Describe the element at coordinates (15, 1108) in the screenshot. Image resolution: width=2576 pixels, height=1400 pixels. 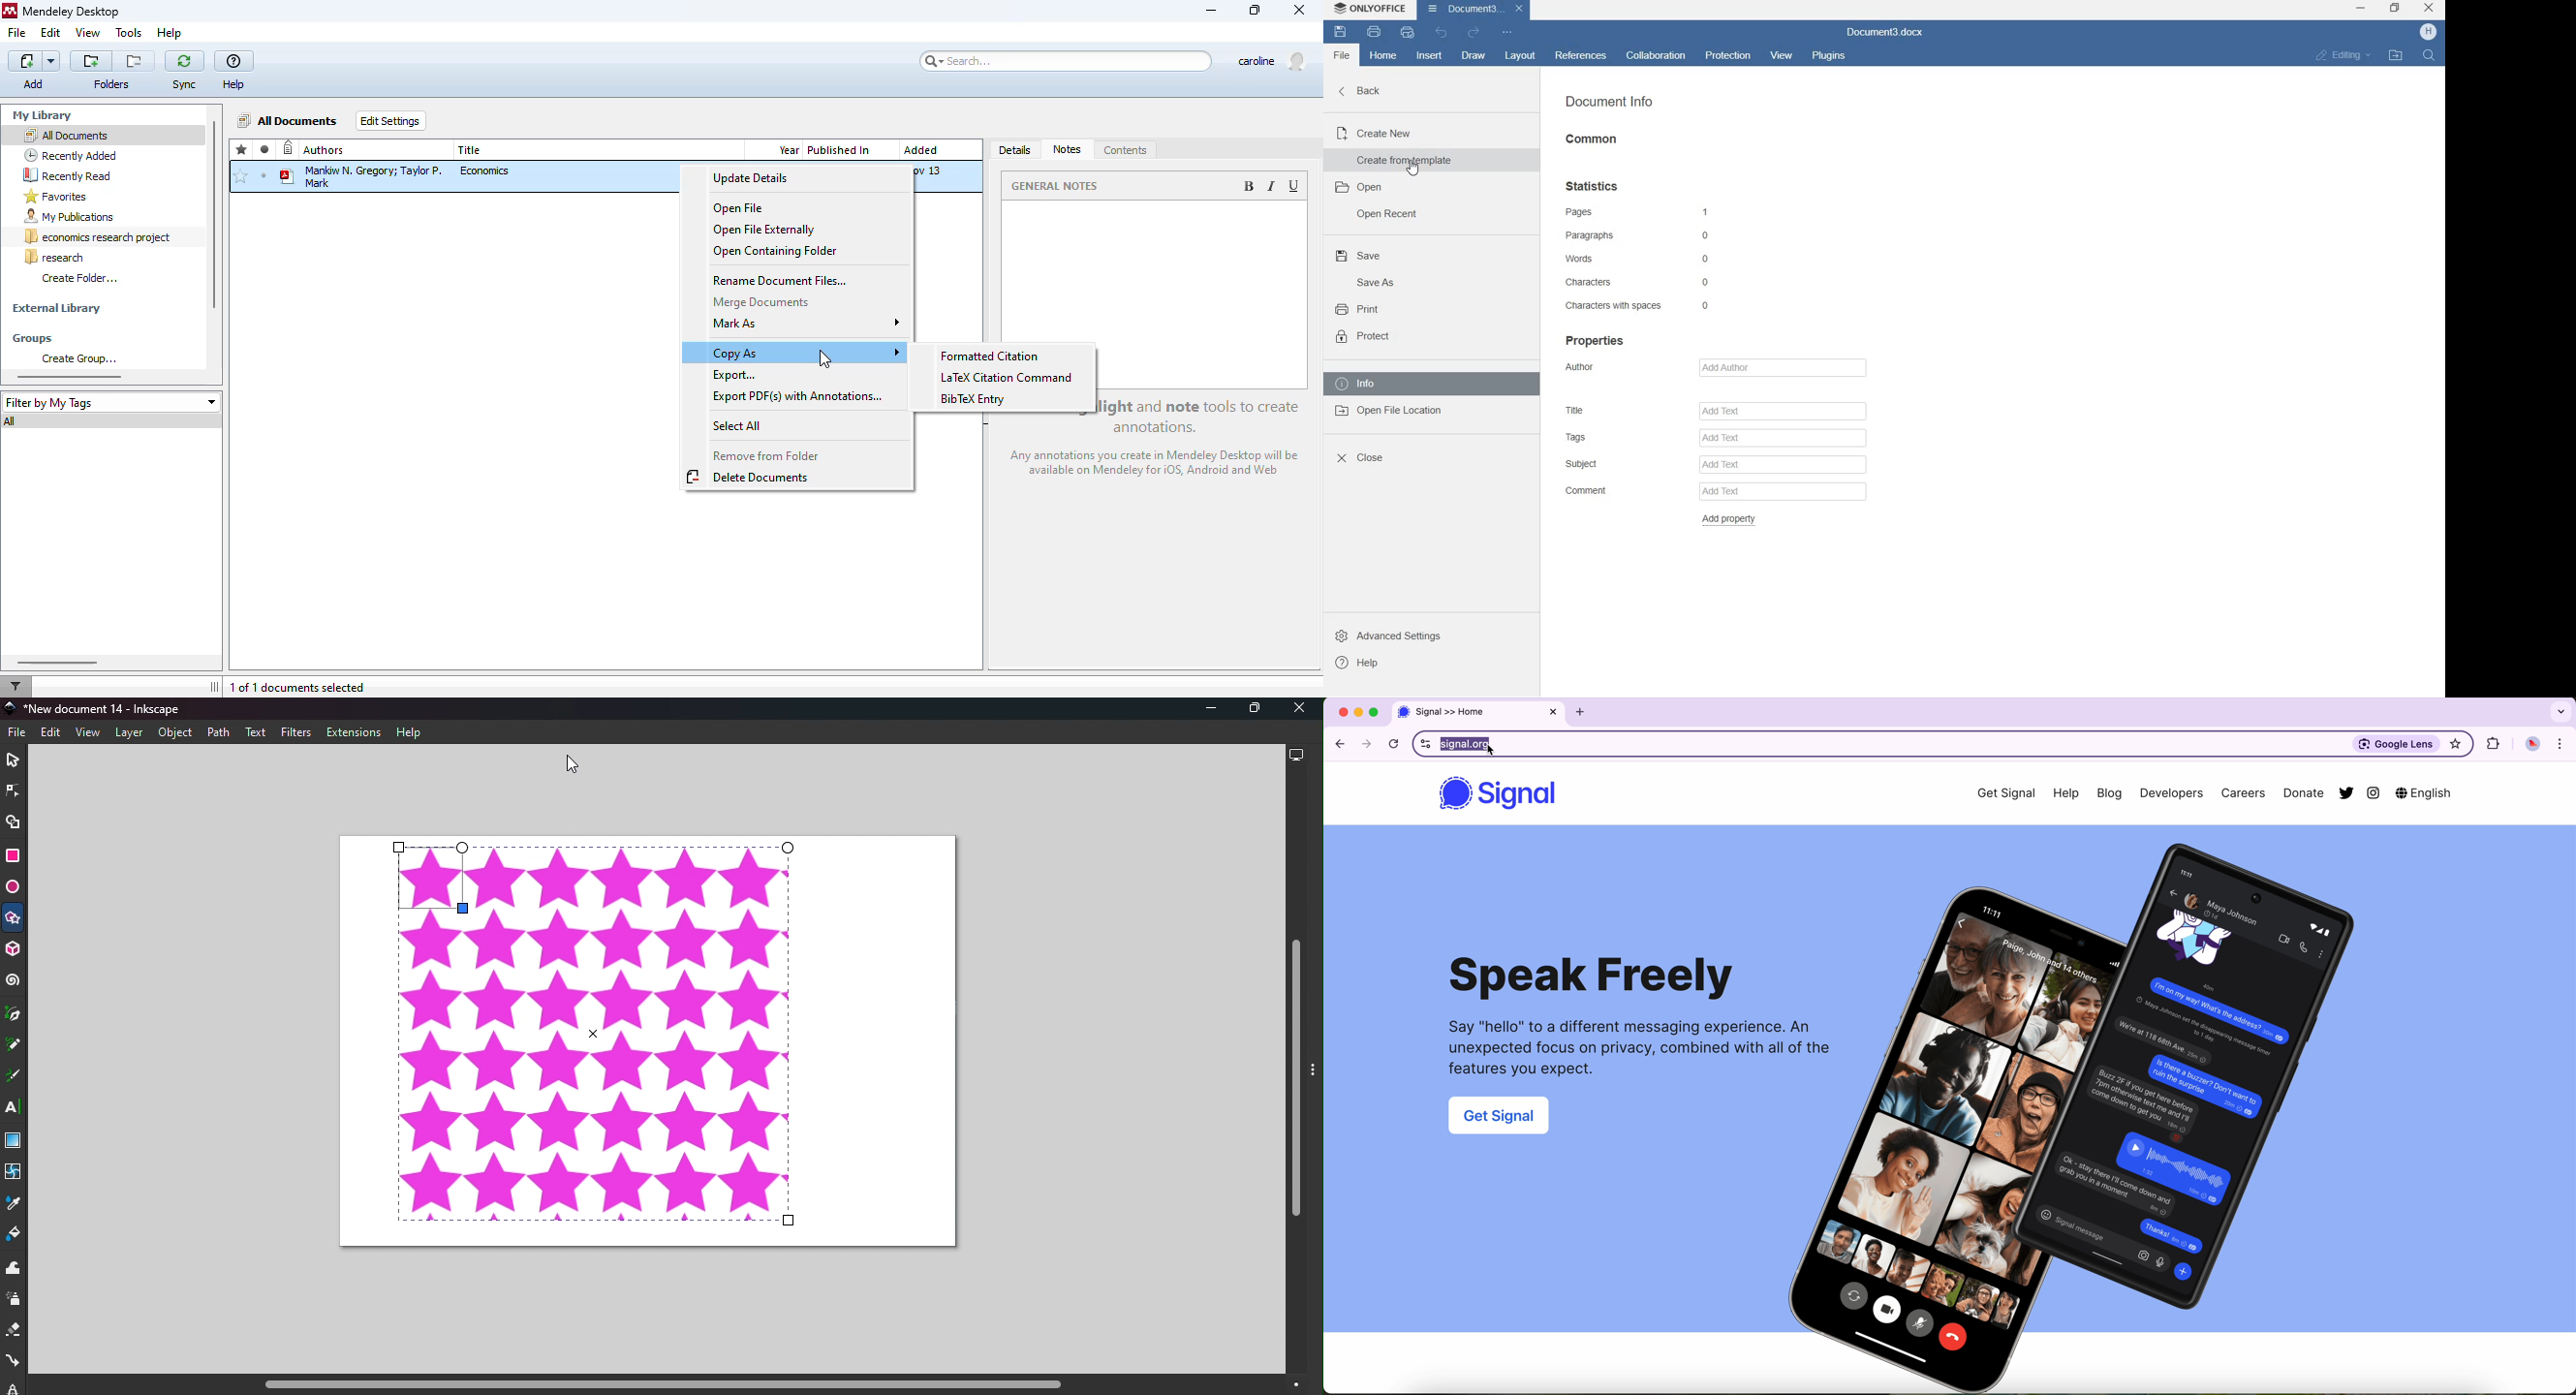
I see `Text tool` at that location.